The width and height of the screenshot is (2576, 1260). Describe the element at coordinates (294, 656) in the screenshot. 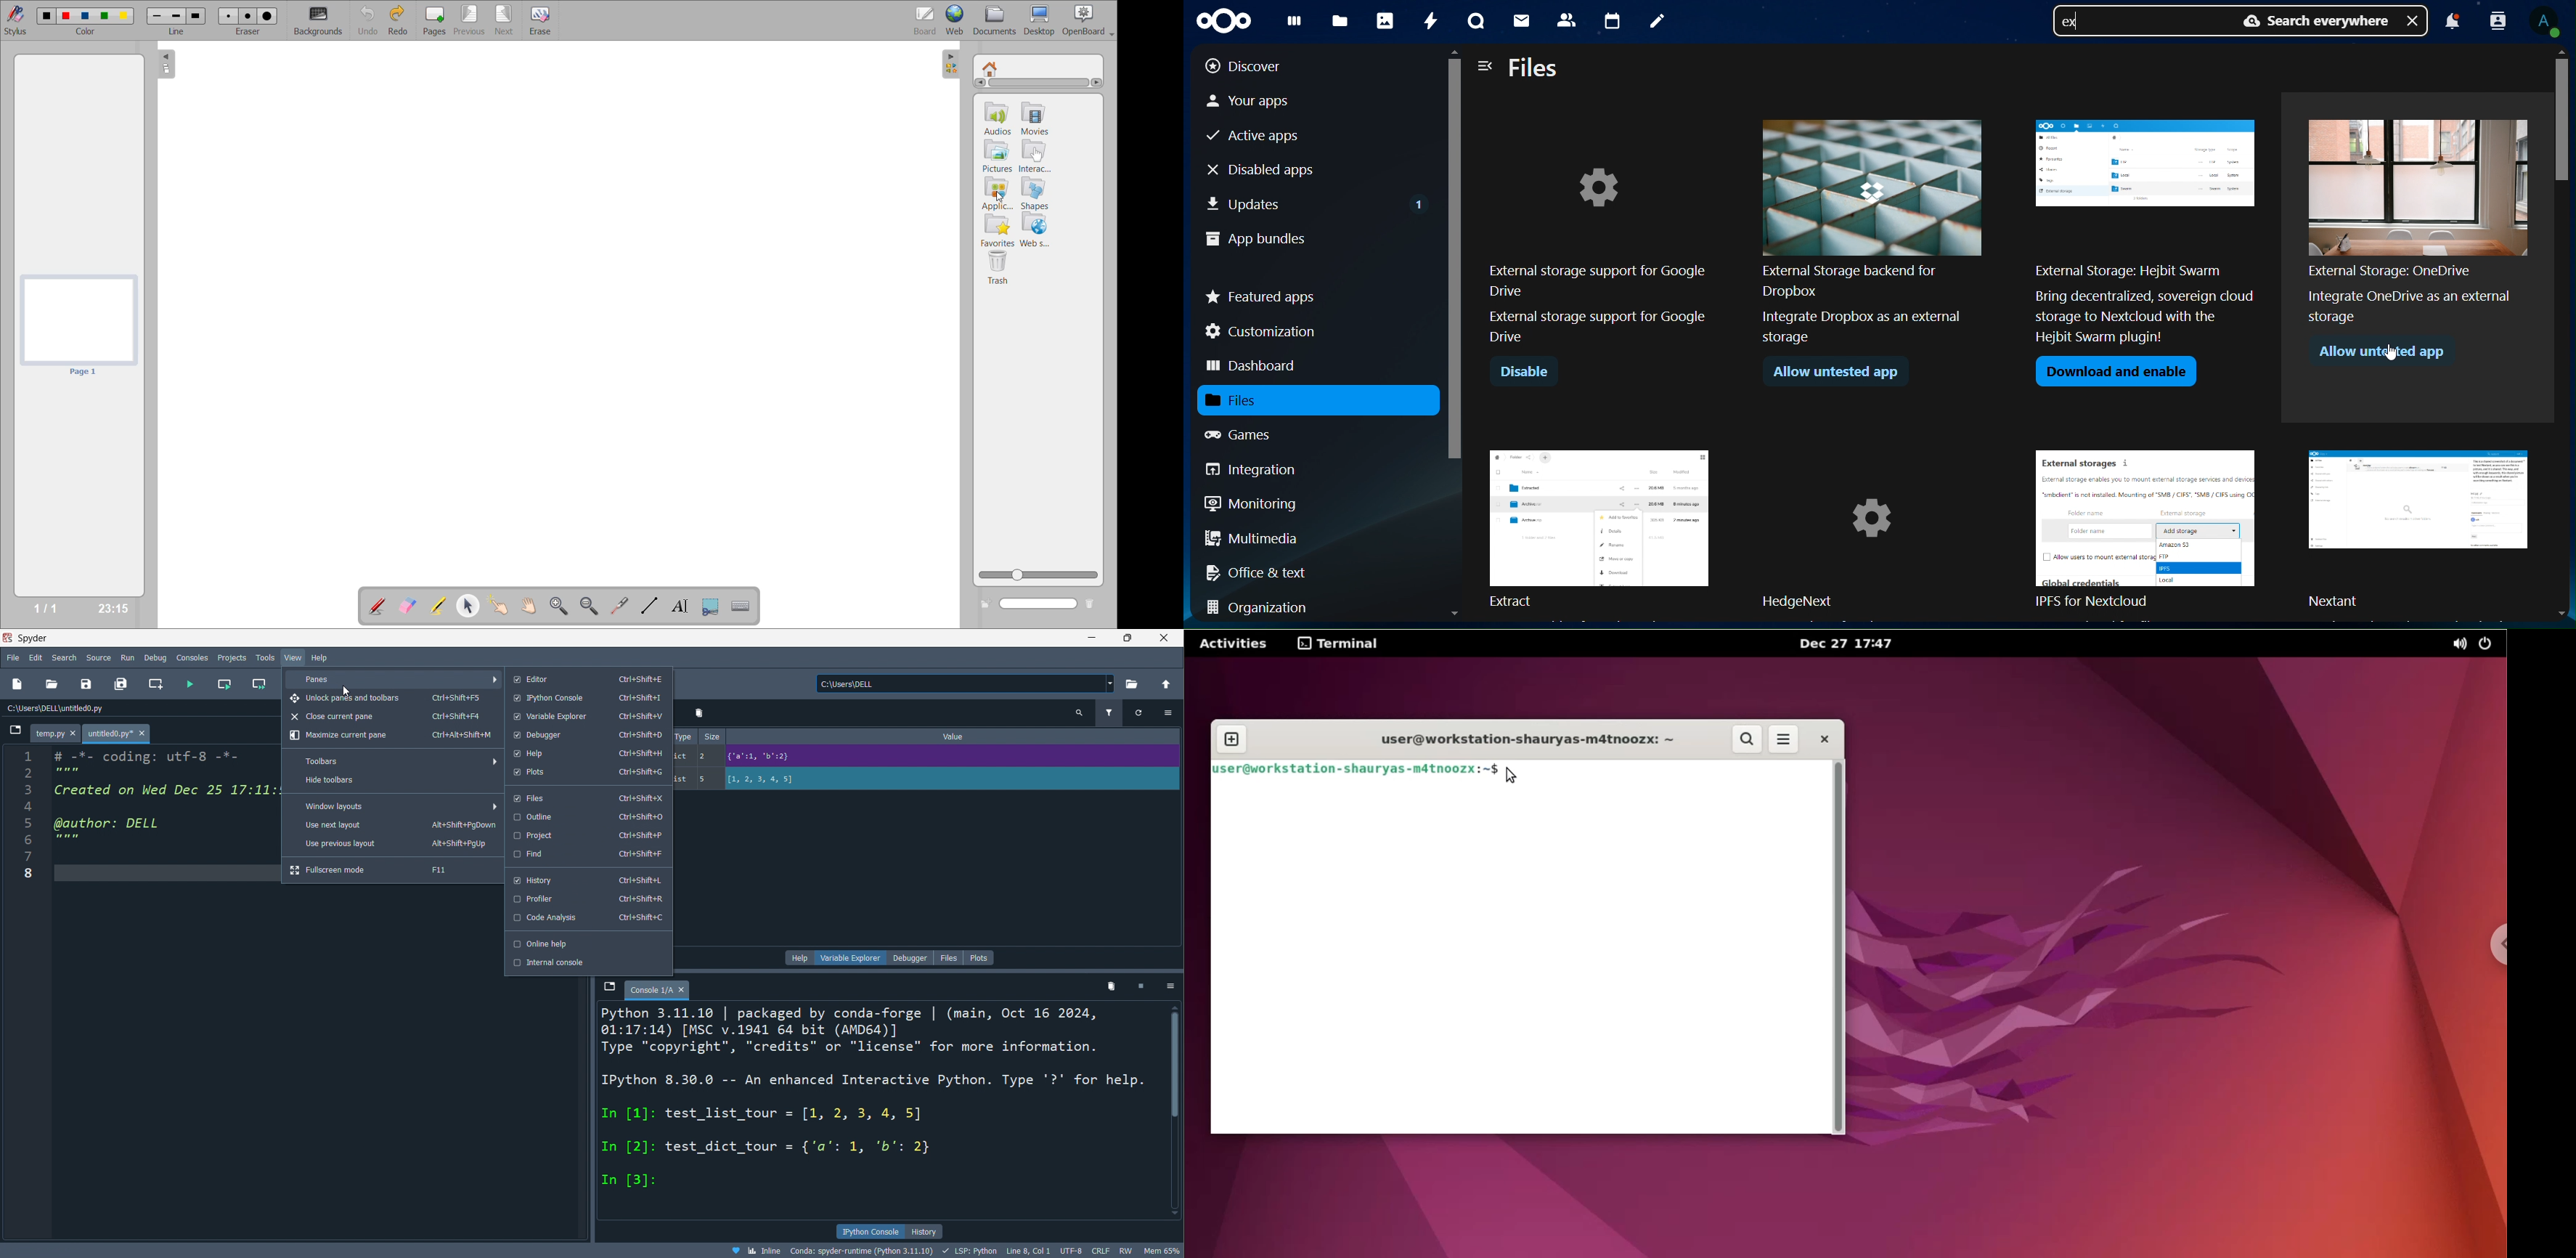

I see `view` at that location.